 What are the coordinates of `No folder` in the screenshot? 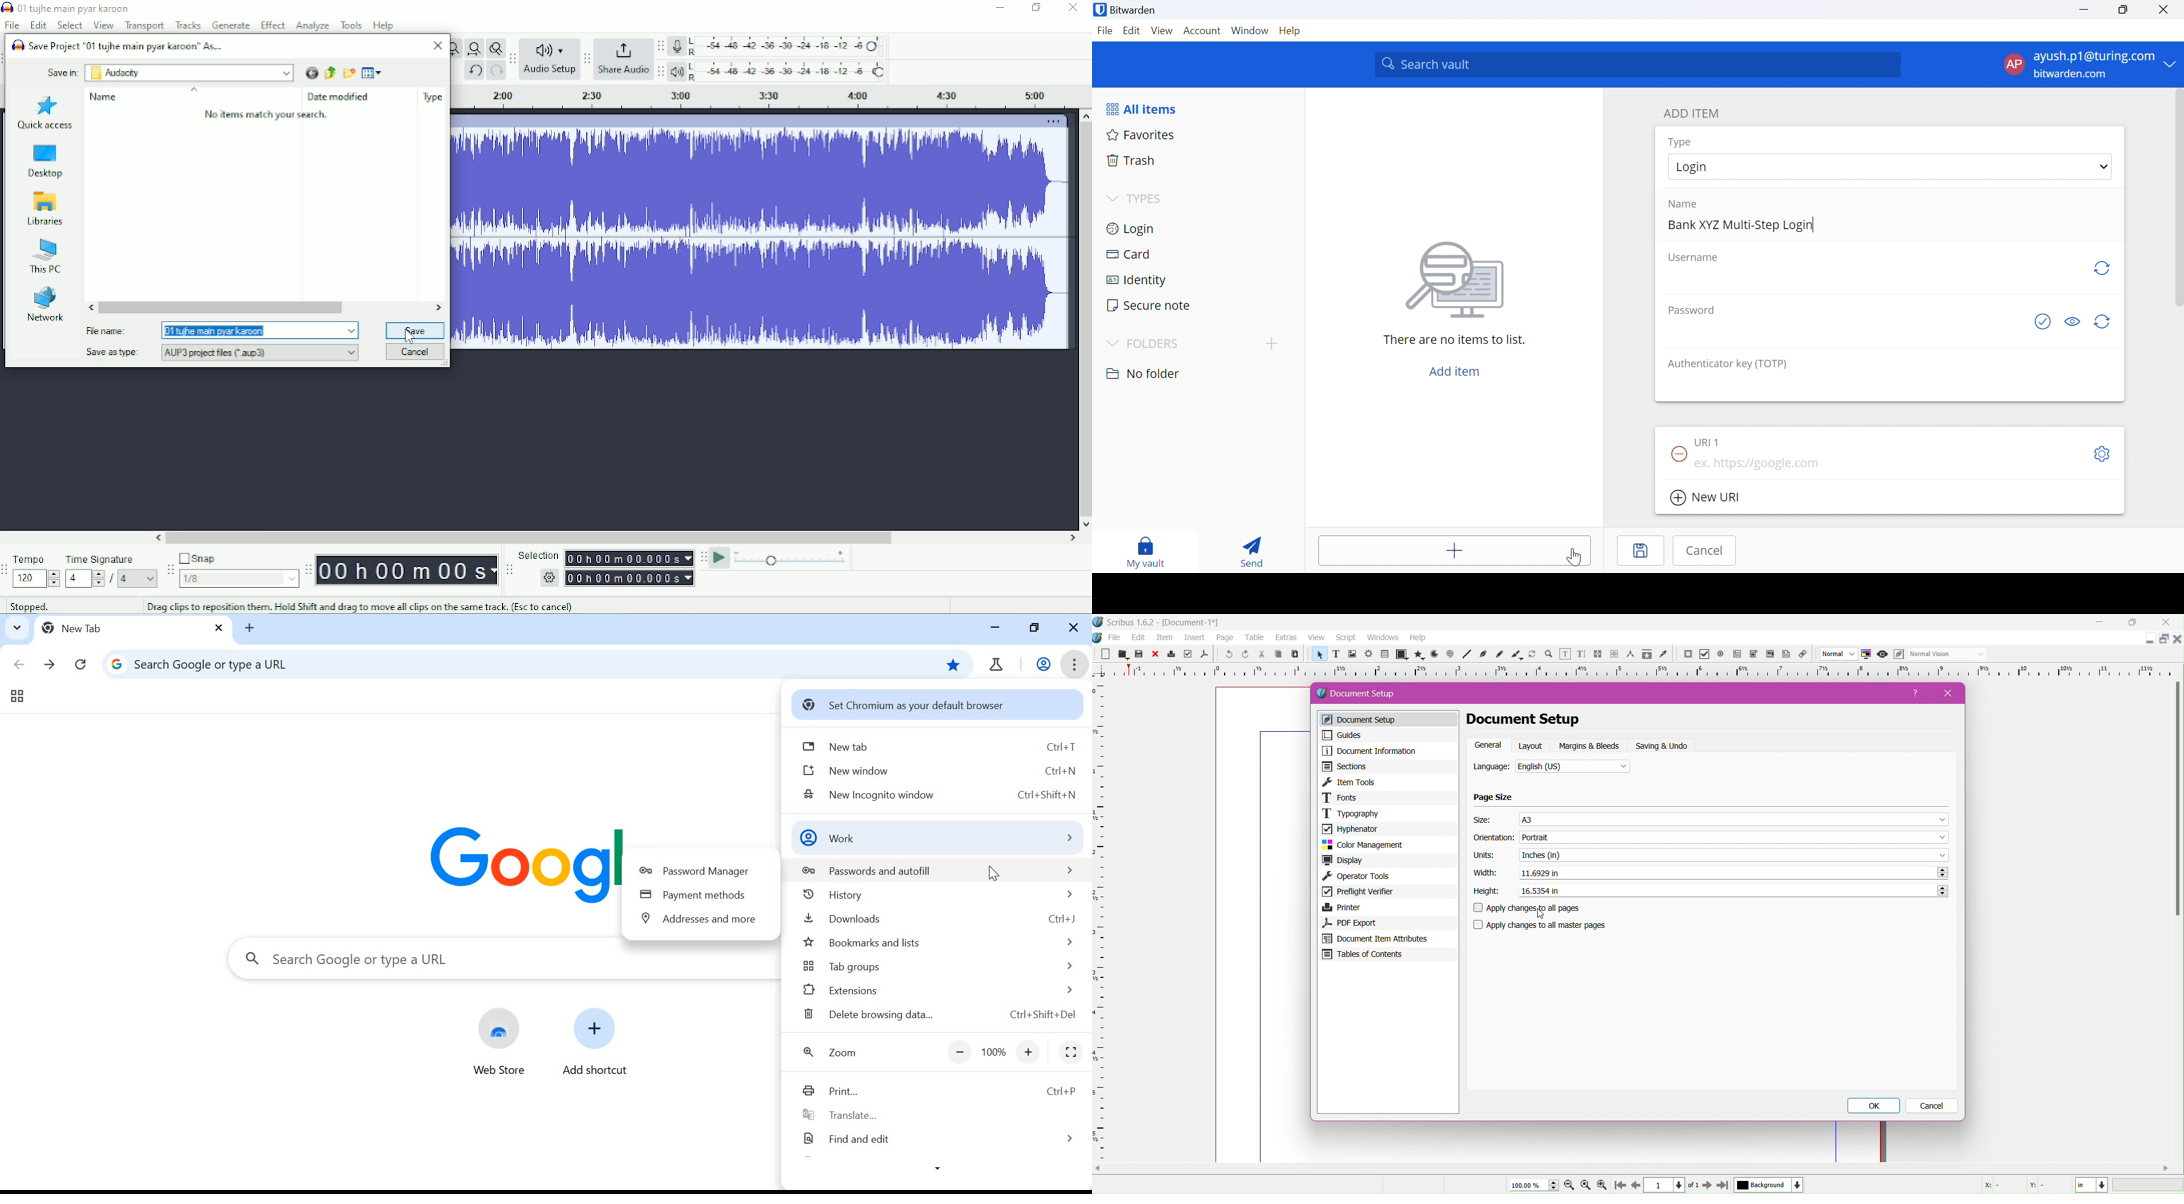 It's located at (1144, 374).